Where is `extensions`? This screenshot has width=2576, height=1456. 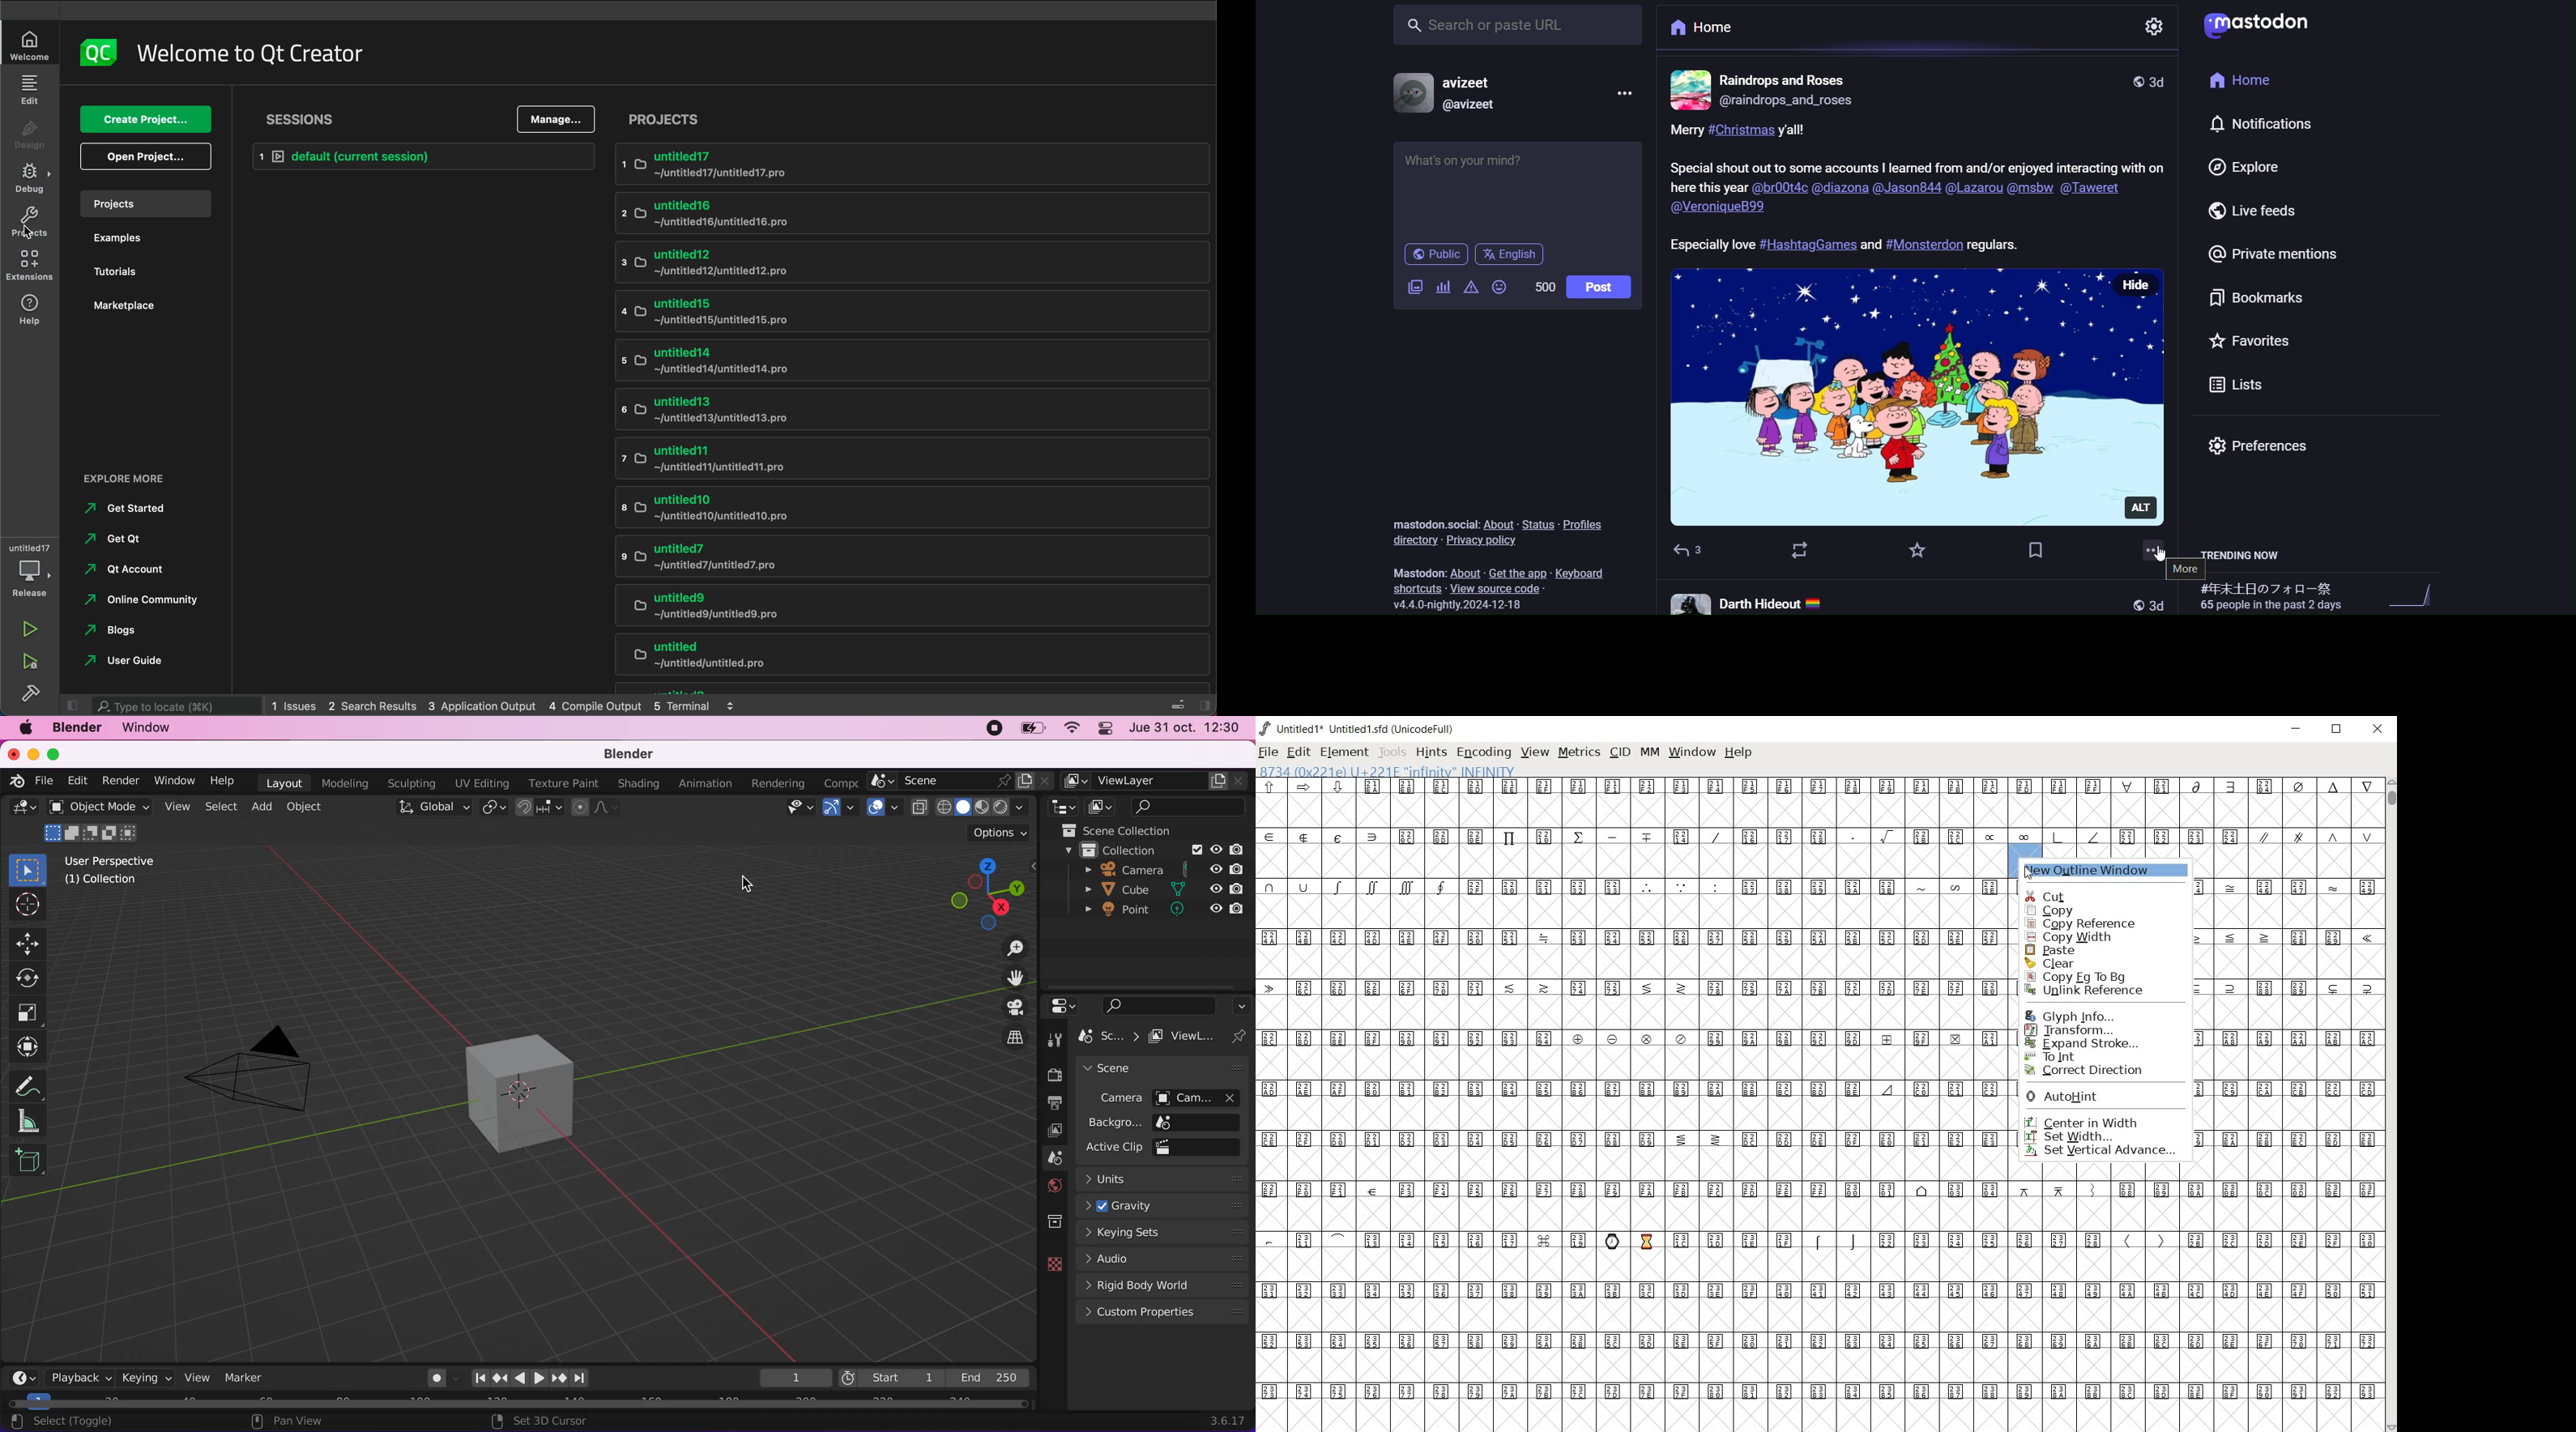
extensions is located at coordinates (31, 268).